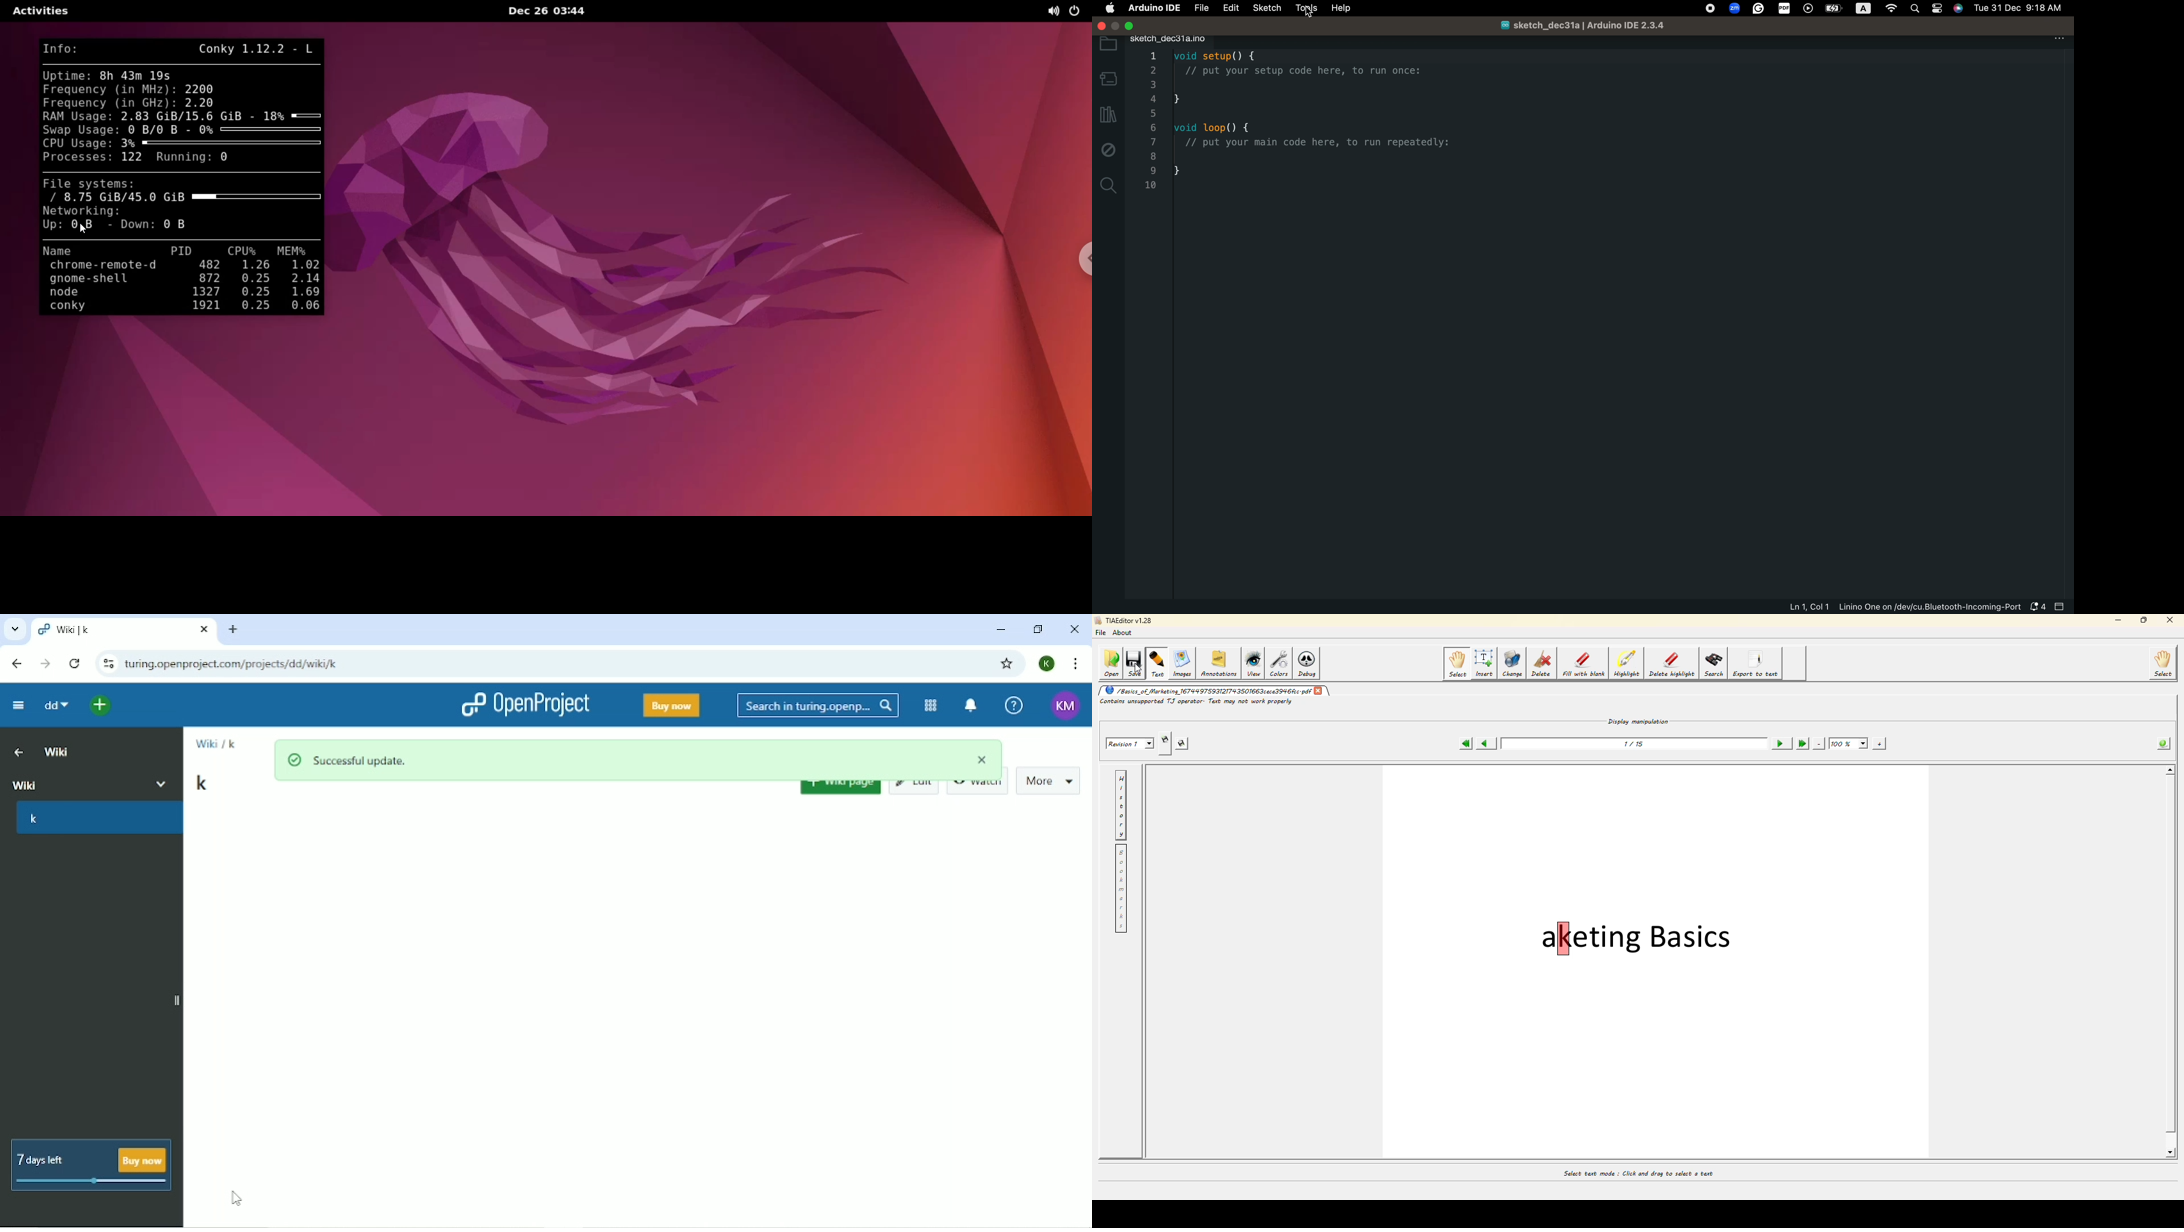  Describe the element at coordinates (18, 705) in the screenshot. I see `Collapse project menu` at that location.